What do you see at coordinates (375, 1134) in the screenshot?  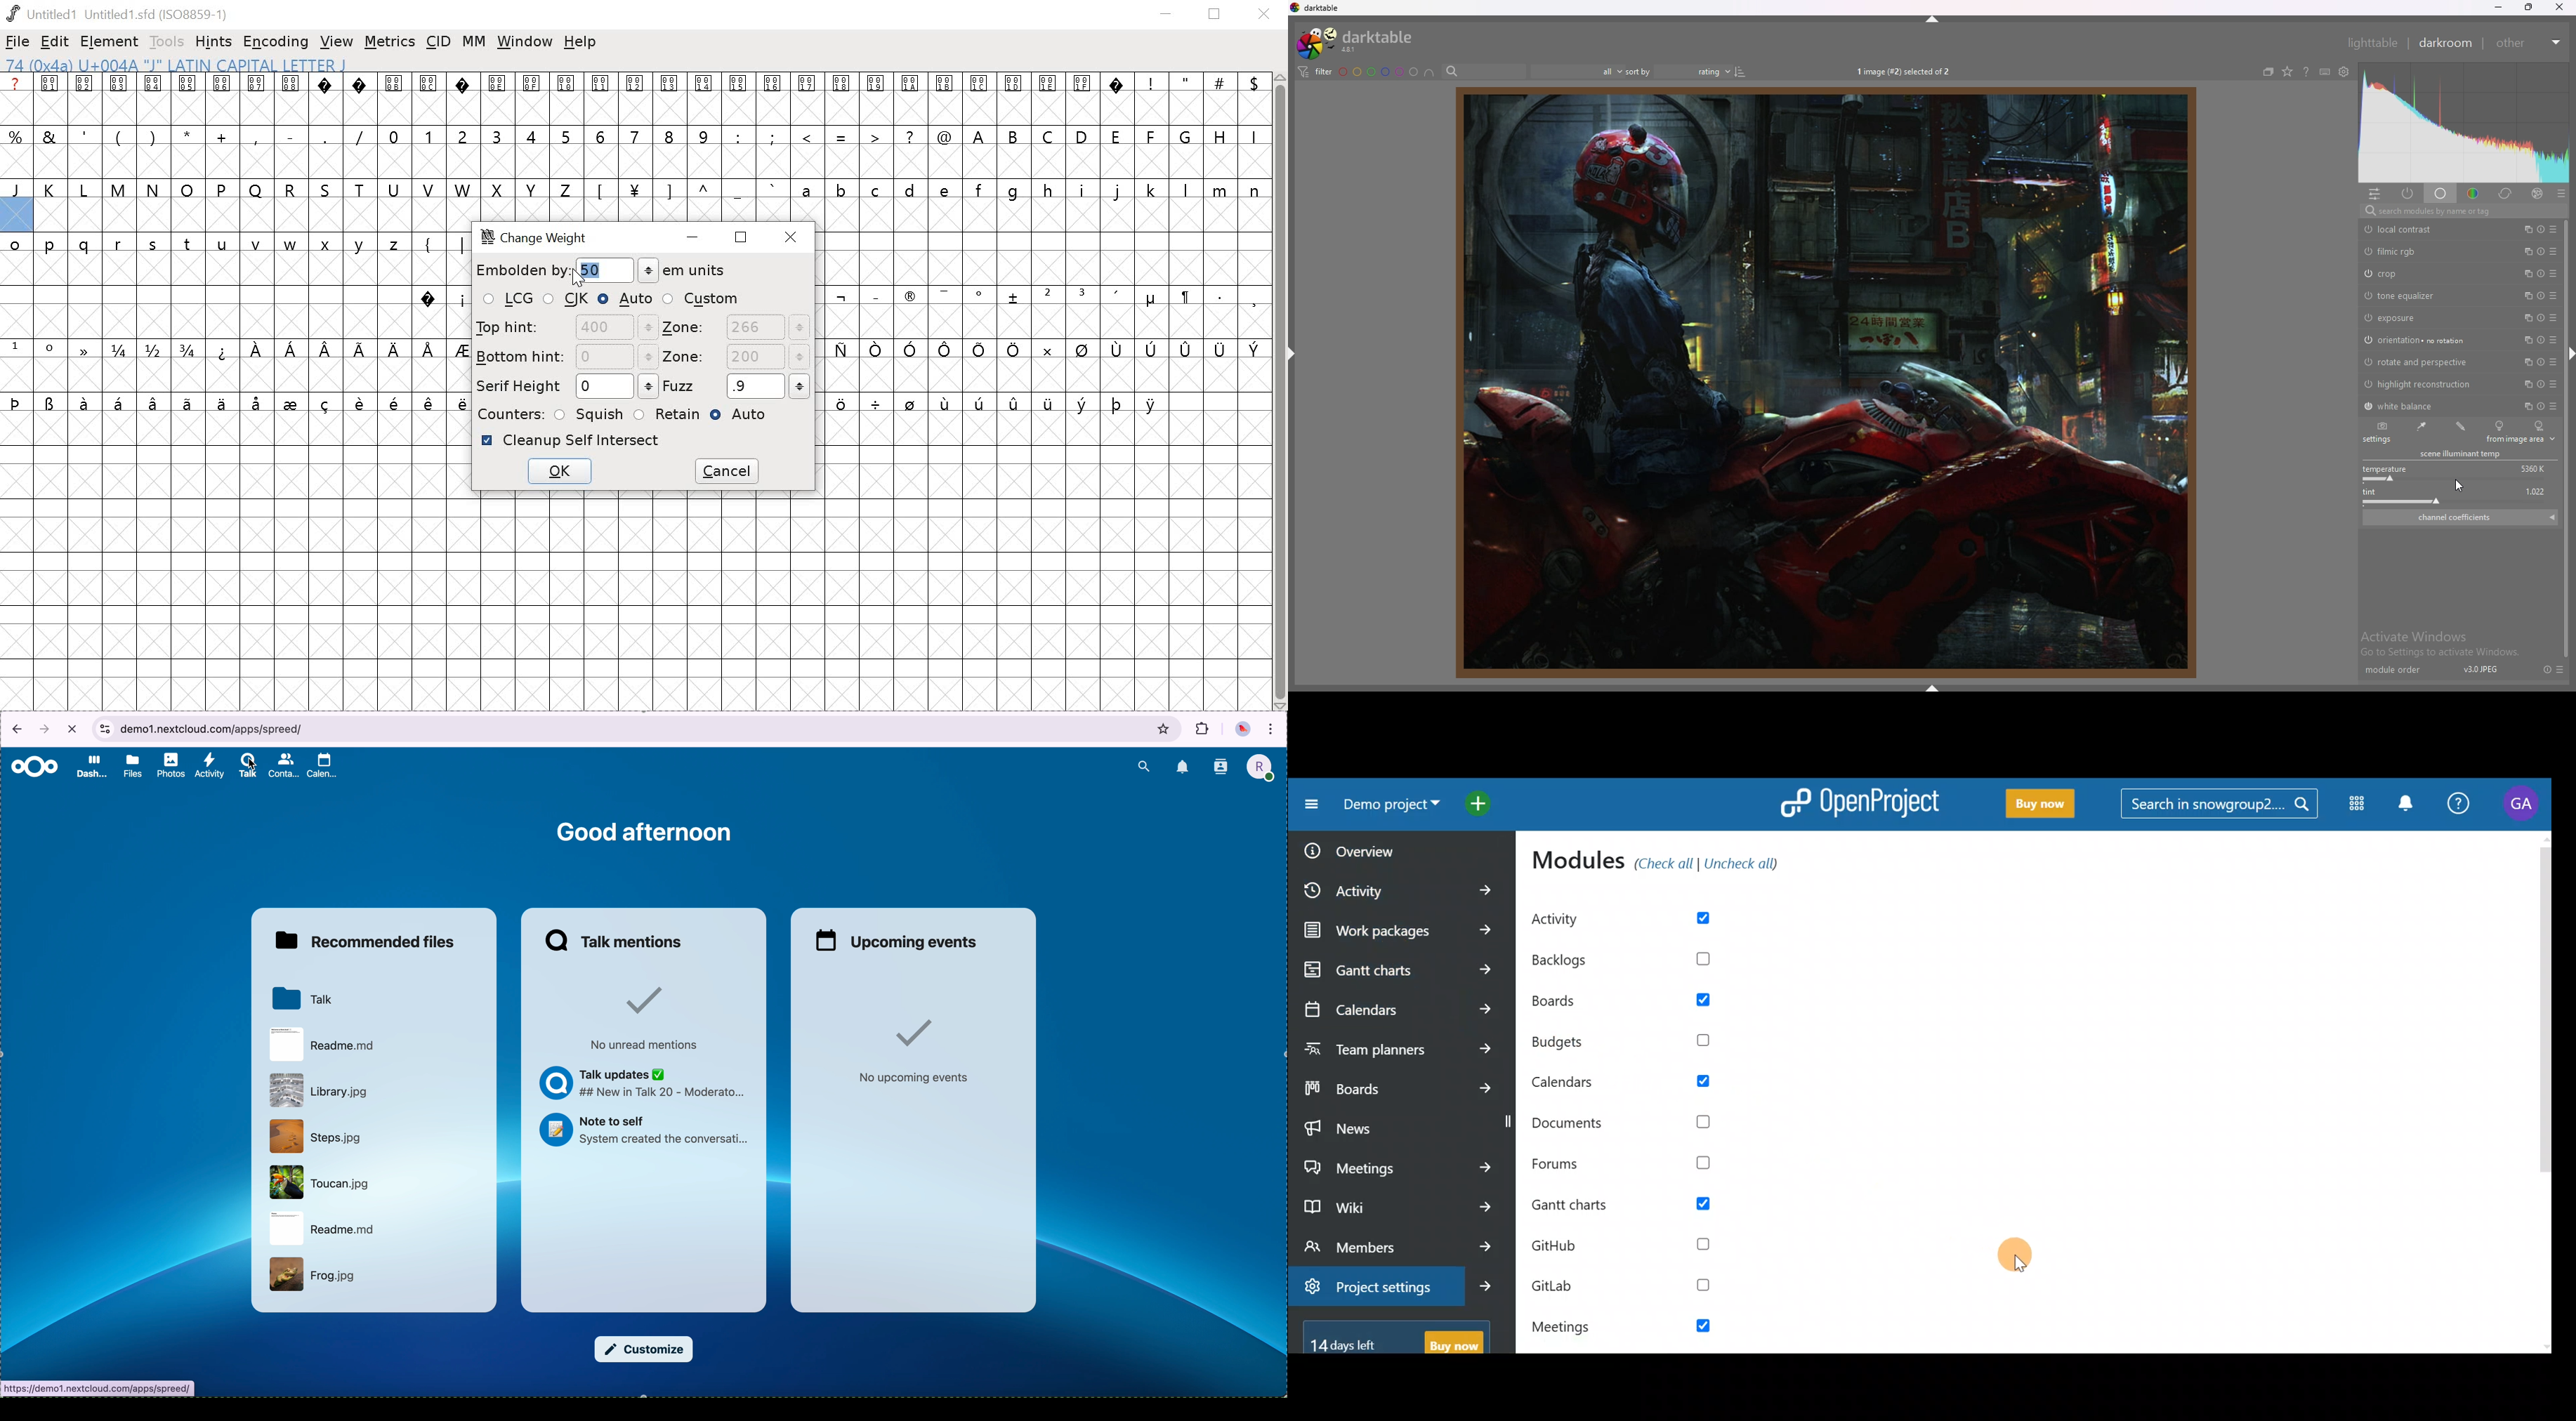 I see `Steps.jpg` at bounding box center [375, 1134].